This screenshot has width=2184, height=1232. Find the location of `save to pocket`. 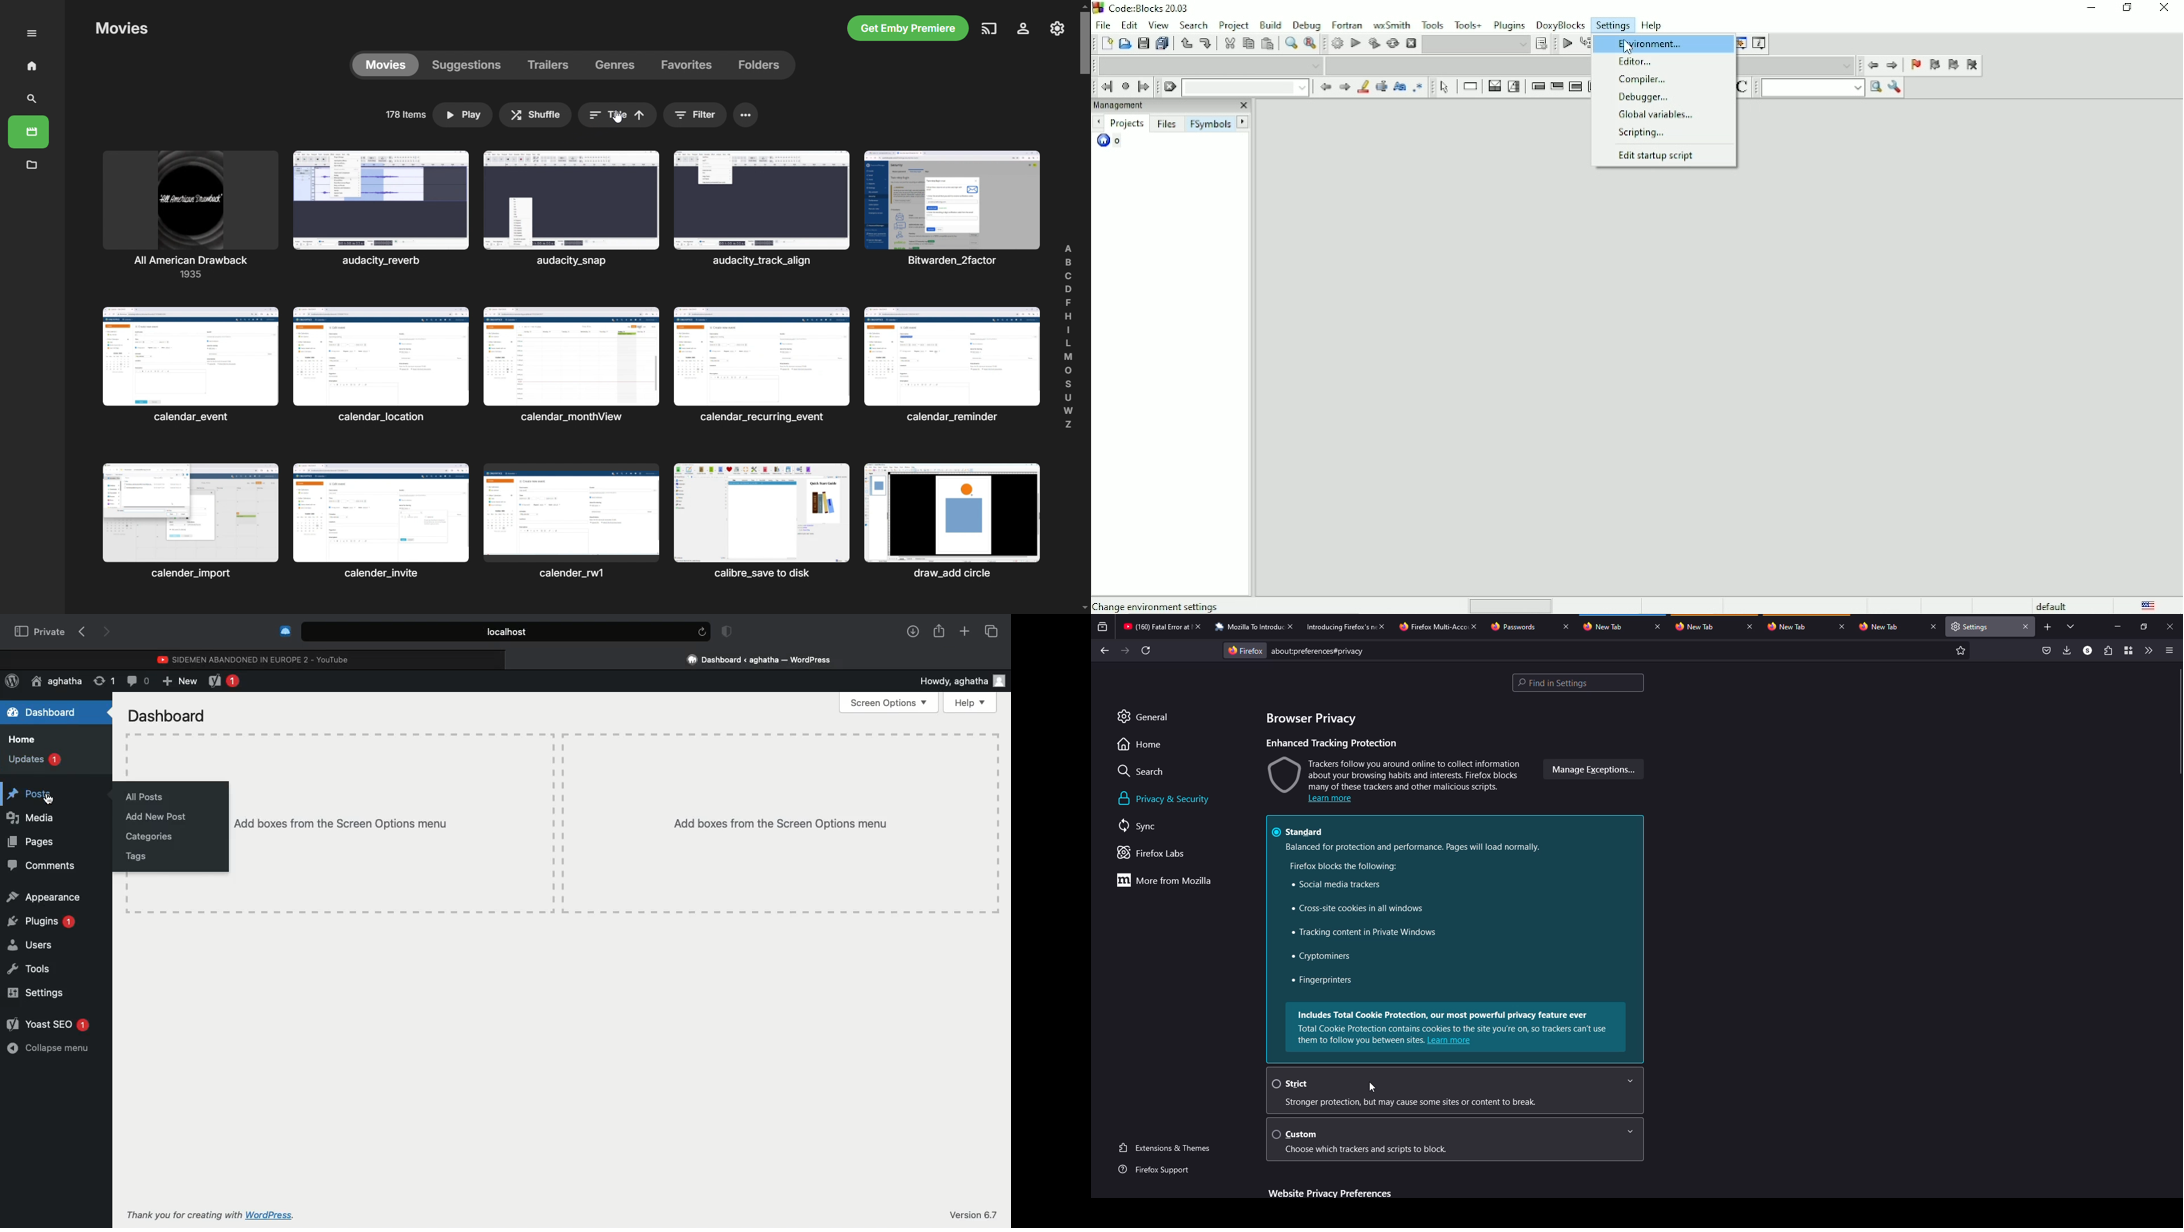

save to pocket is located at coordinates (2047, 649).